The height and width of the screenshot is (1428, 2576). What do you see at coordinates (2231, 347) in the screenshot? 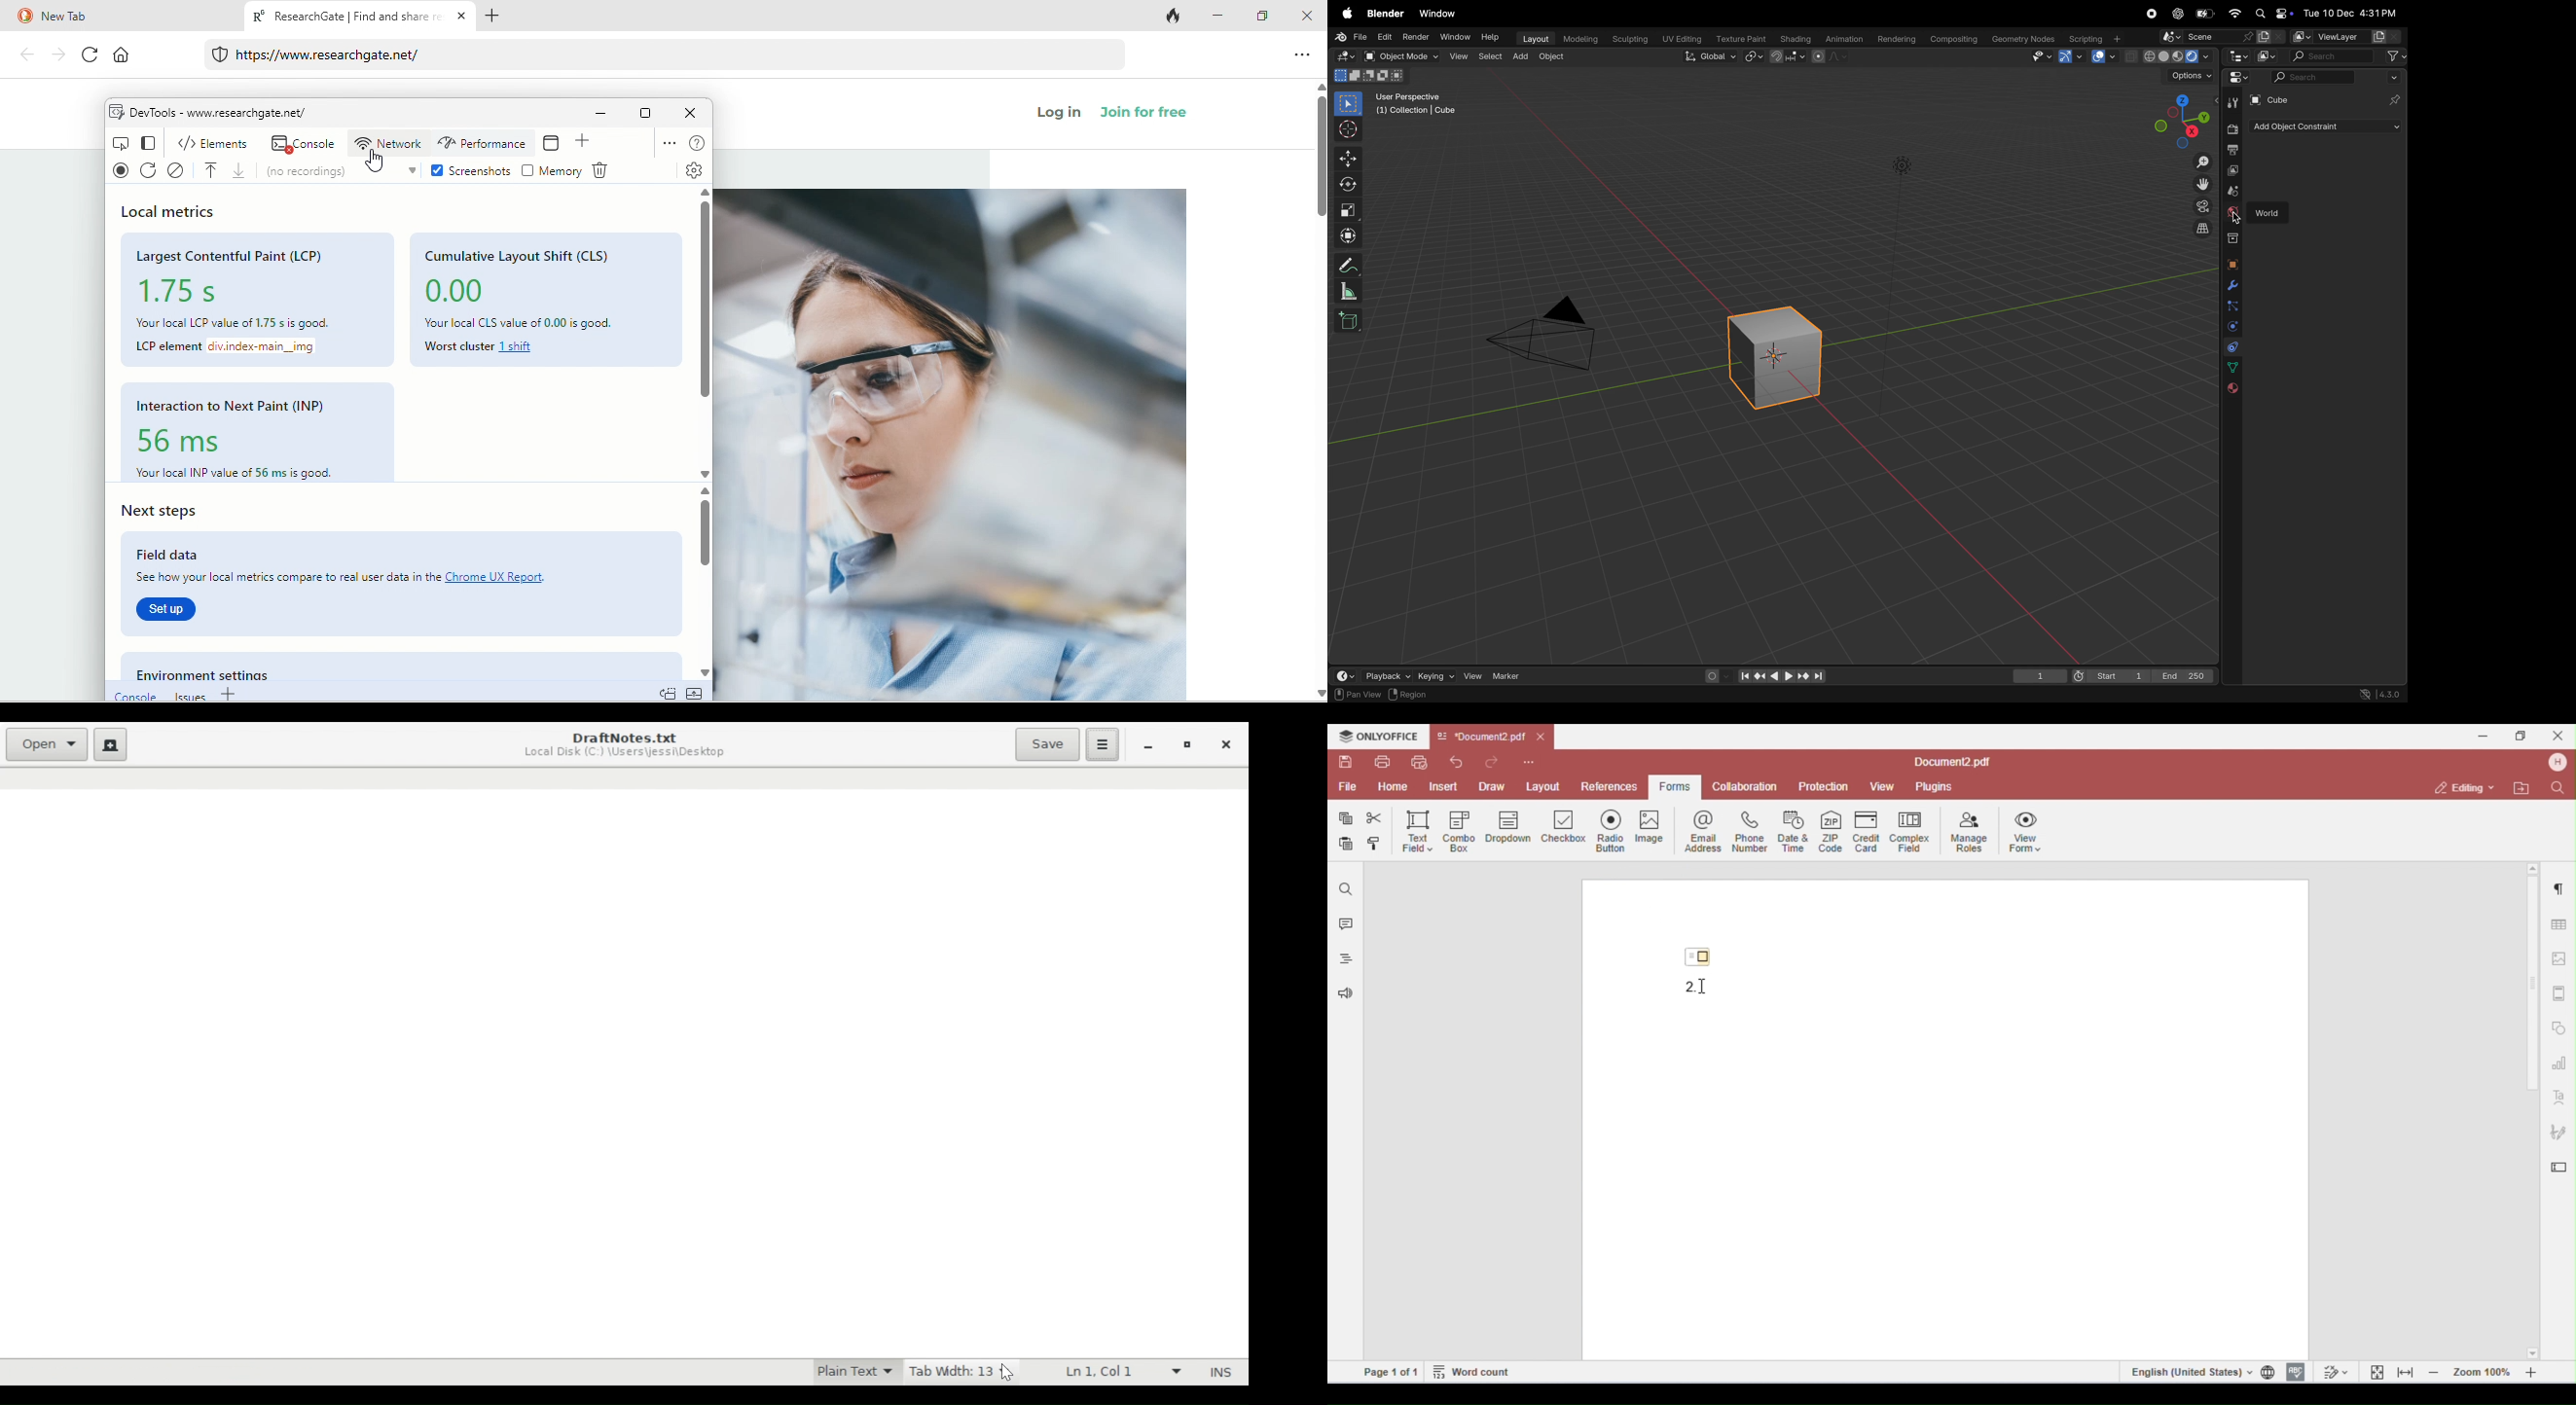
I see `constraints` at bounding box center [2231, 347].